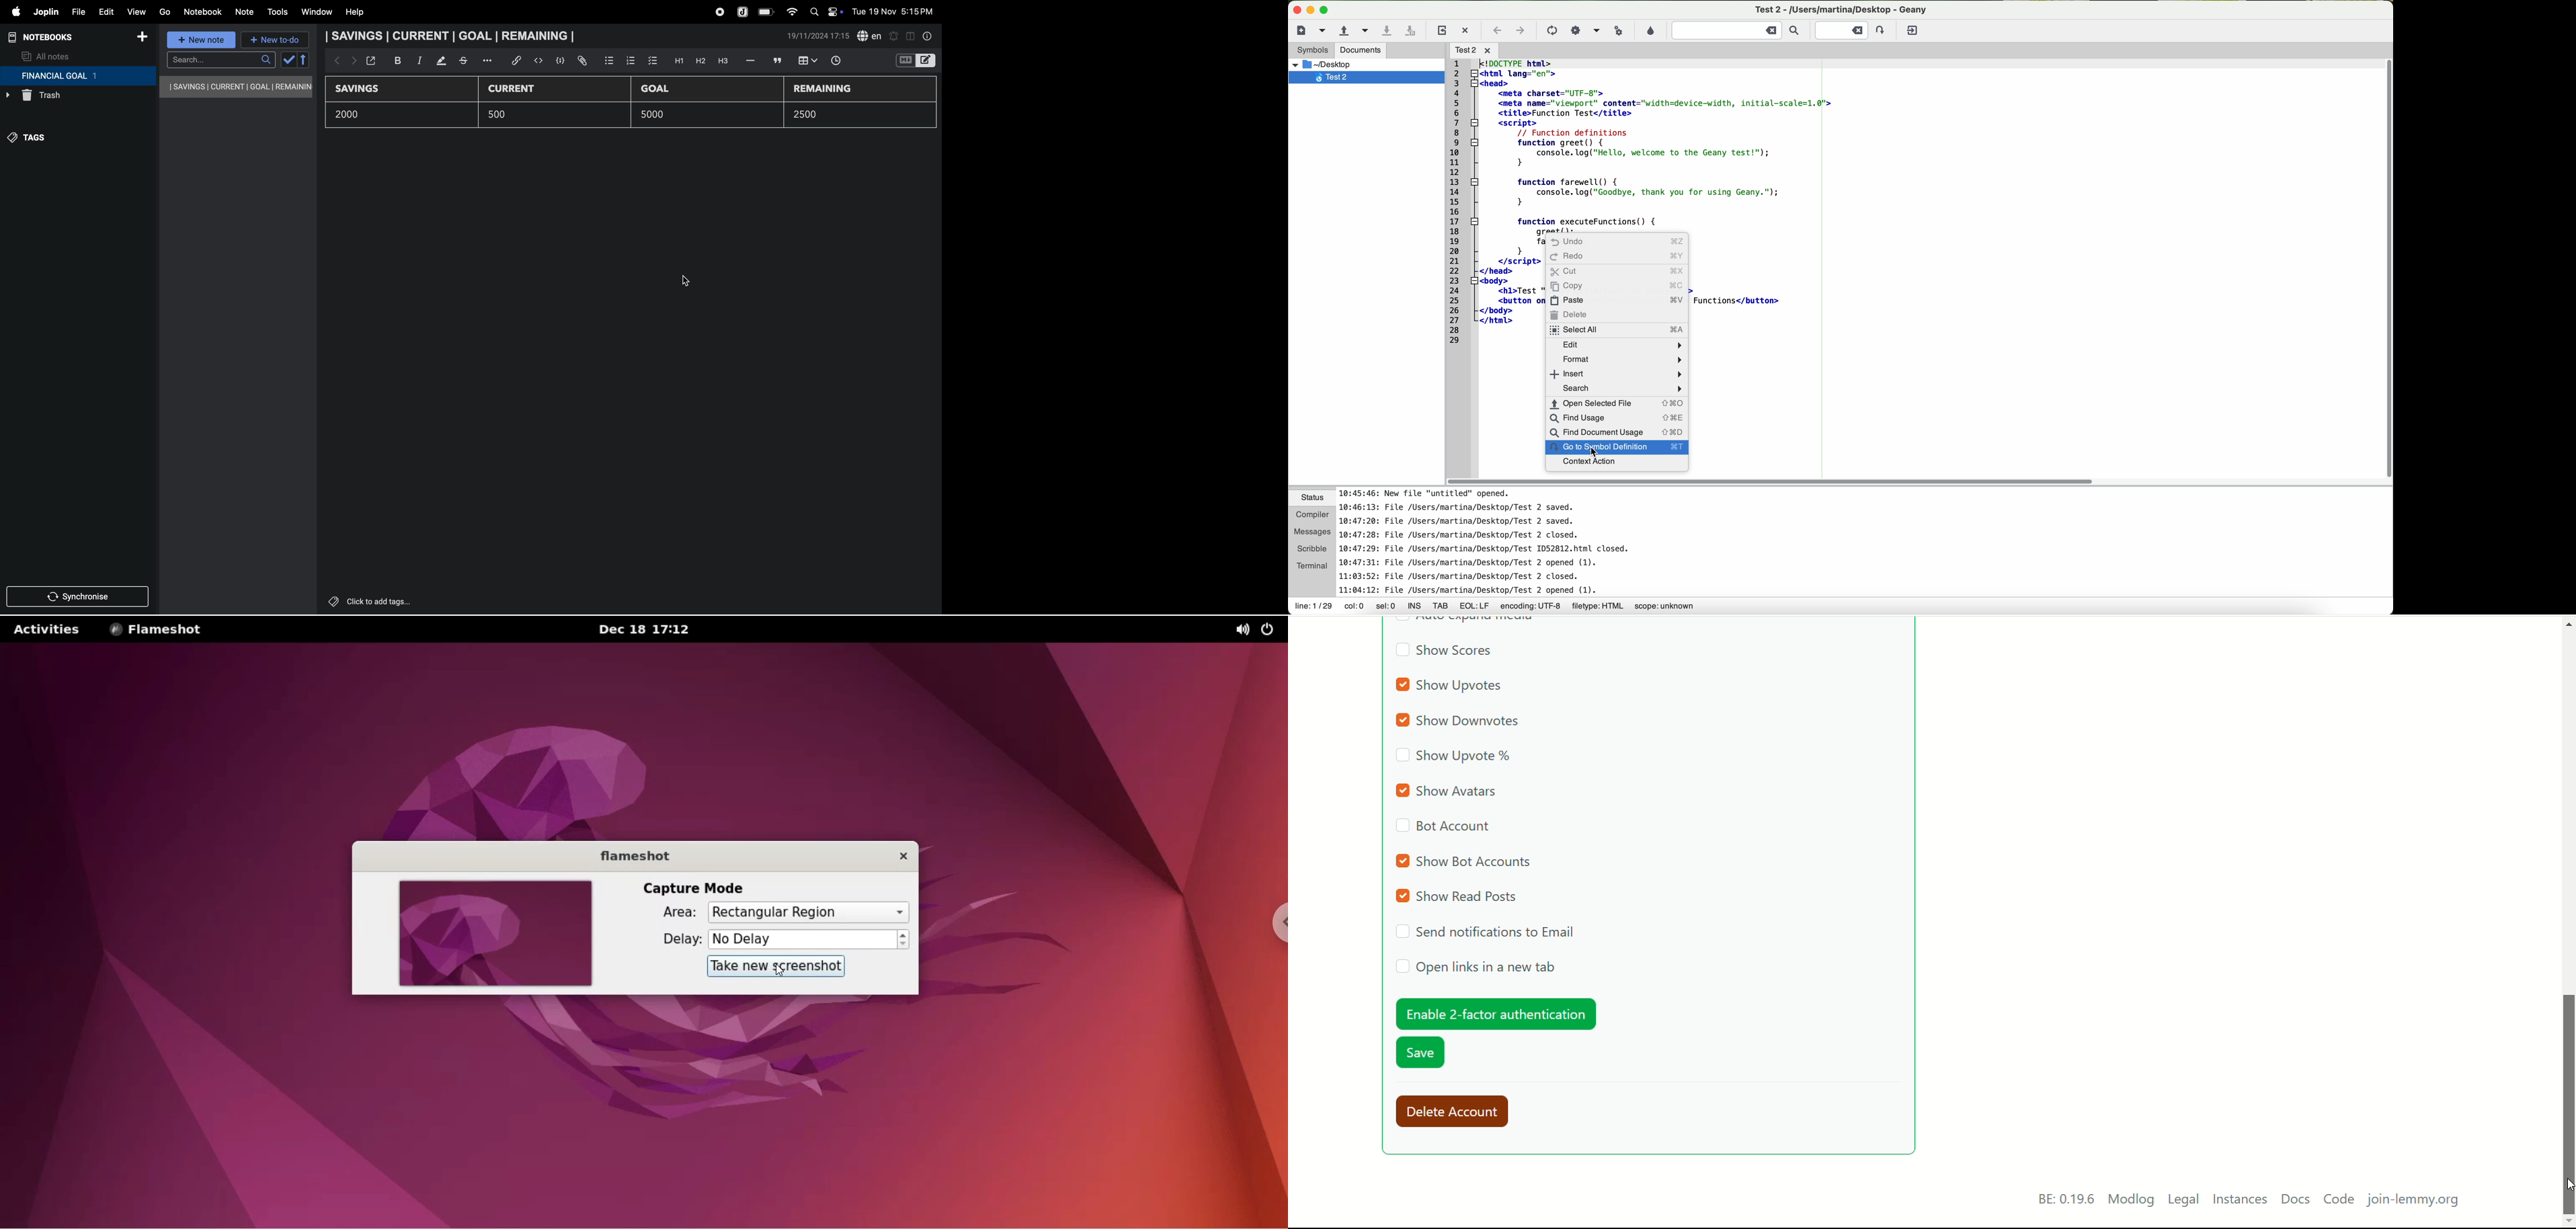 This screenshot has width=2576, height=1232. Describe the element at coordinates (103, 10) in the screenshot. I see `edit` at that location.